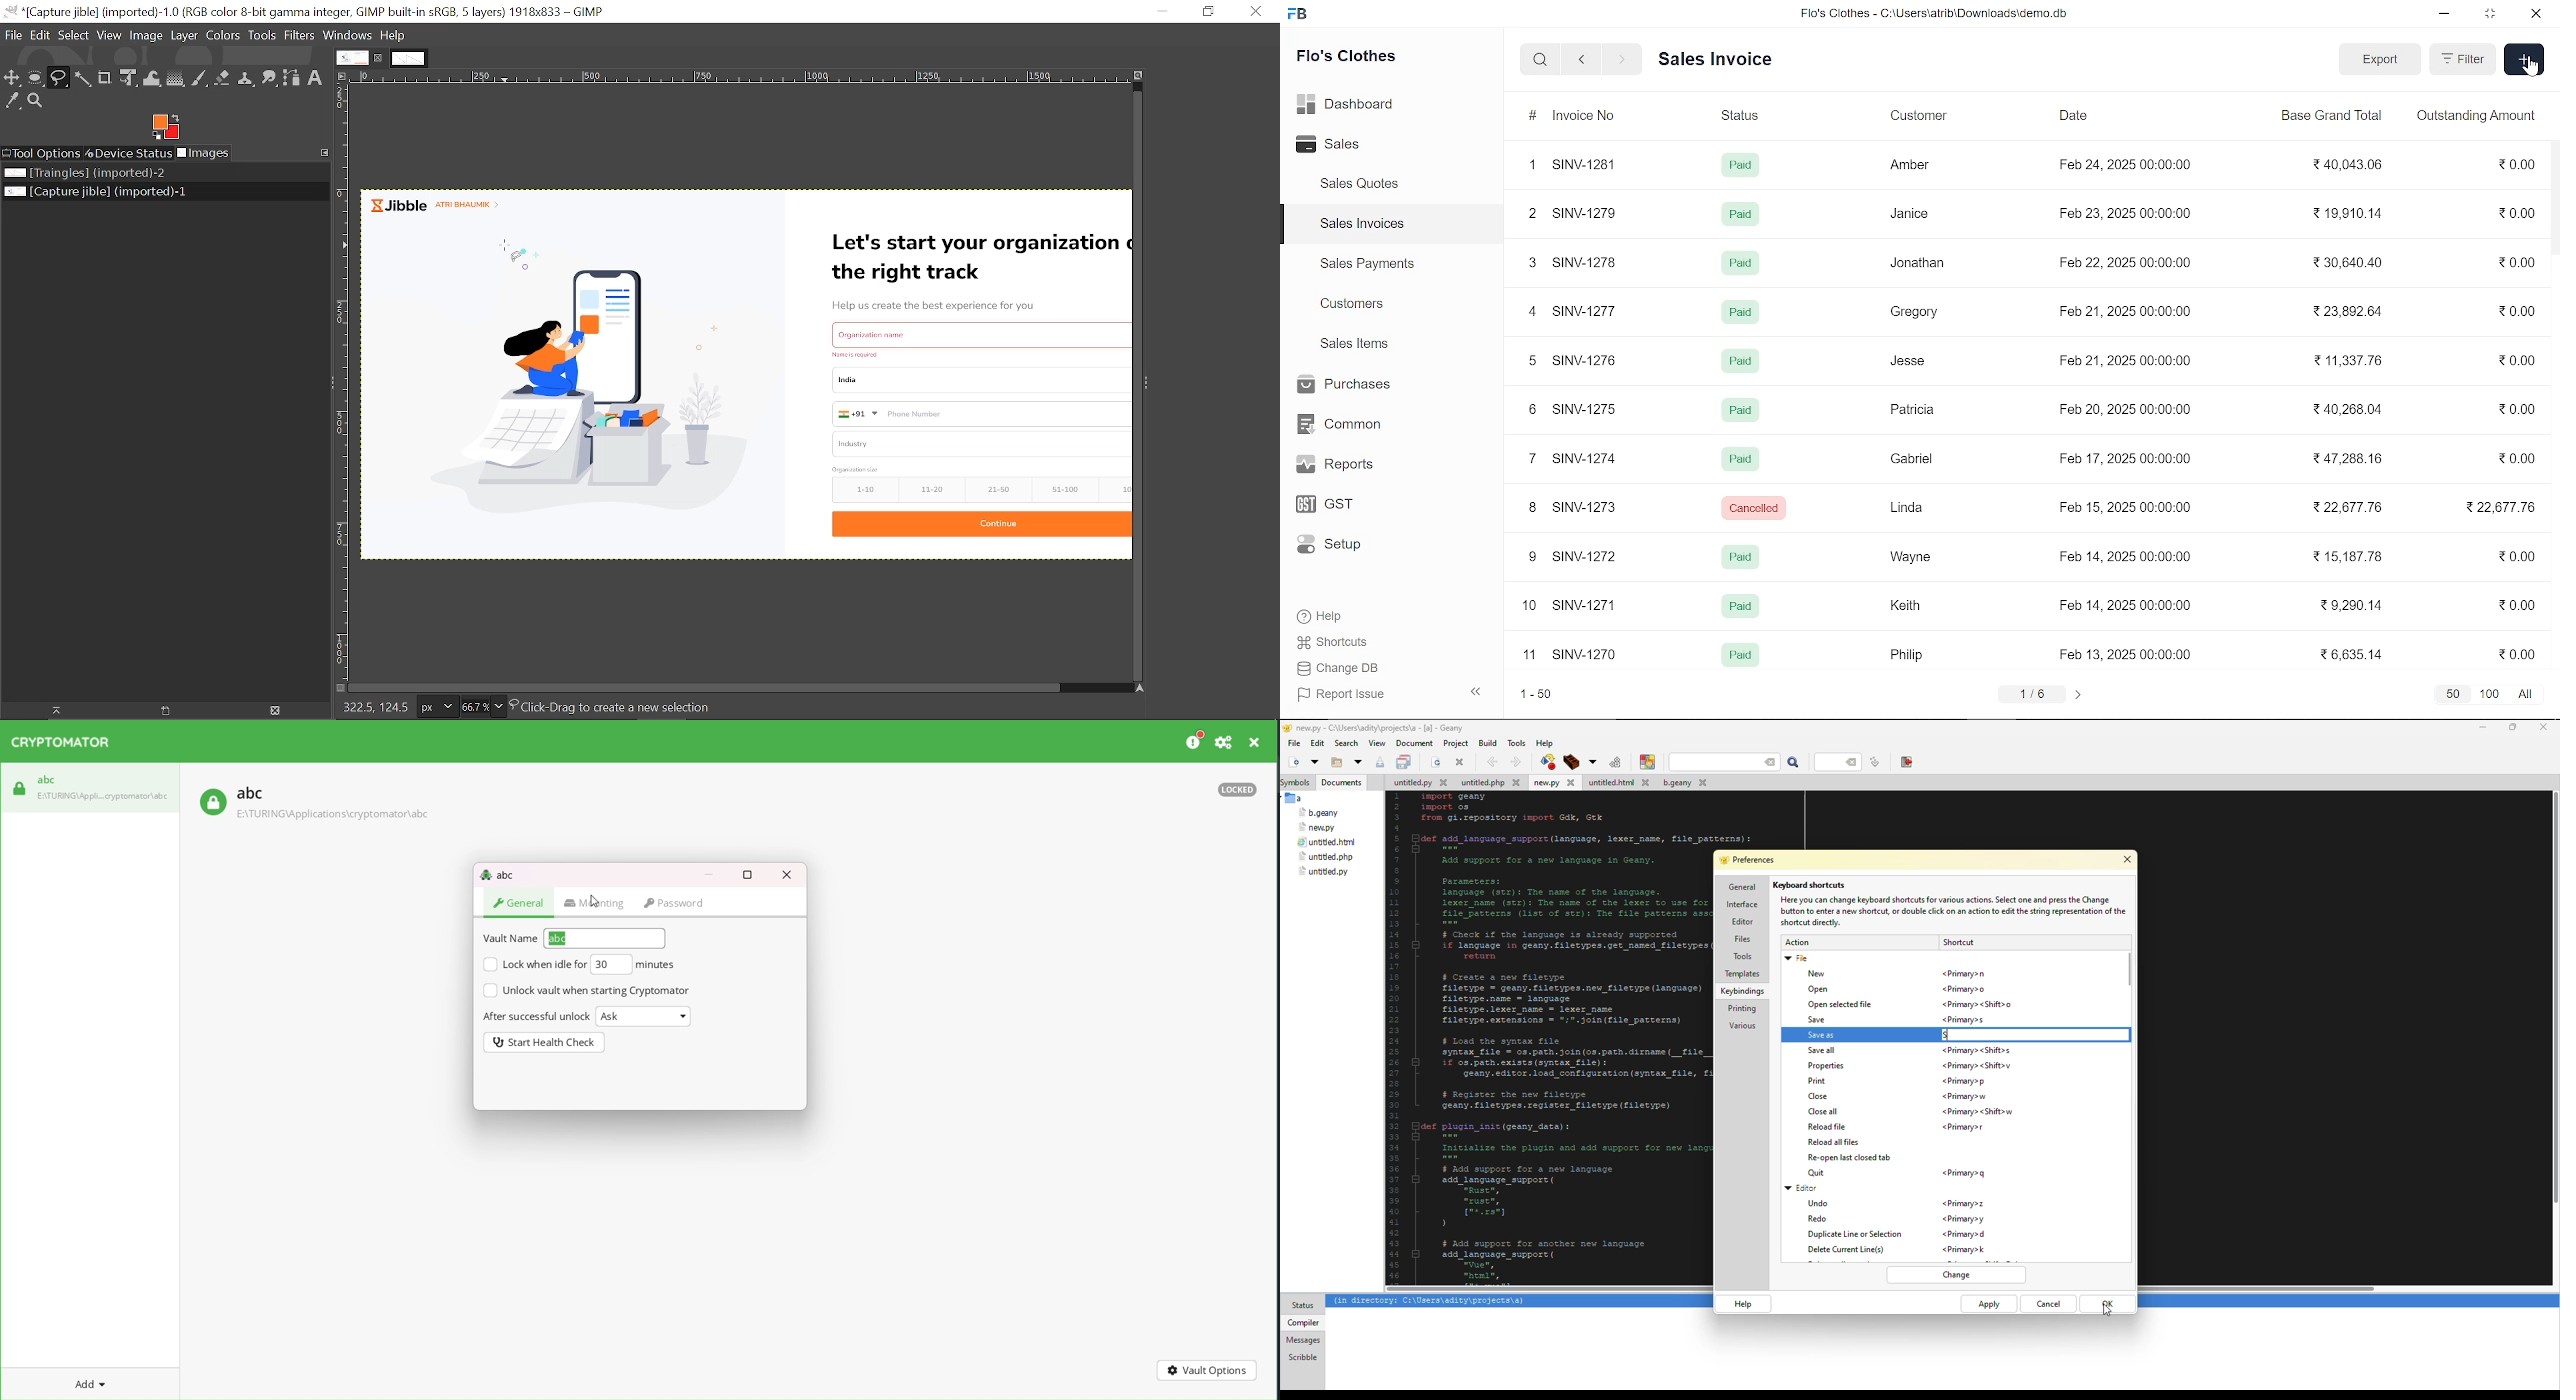  Describe the element at coordinates (2033, 364) in the screenshot. I see `5 SINV-1276 Pad Jesse Feb 21, 2025 00:00:00 11,337.76 ` at that location.